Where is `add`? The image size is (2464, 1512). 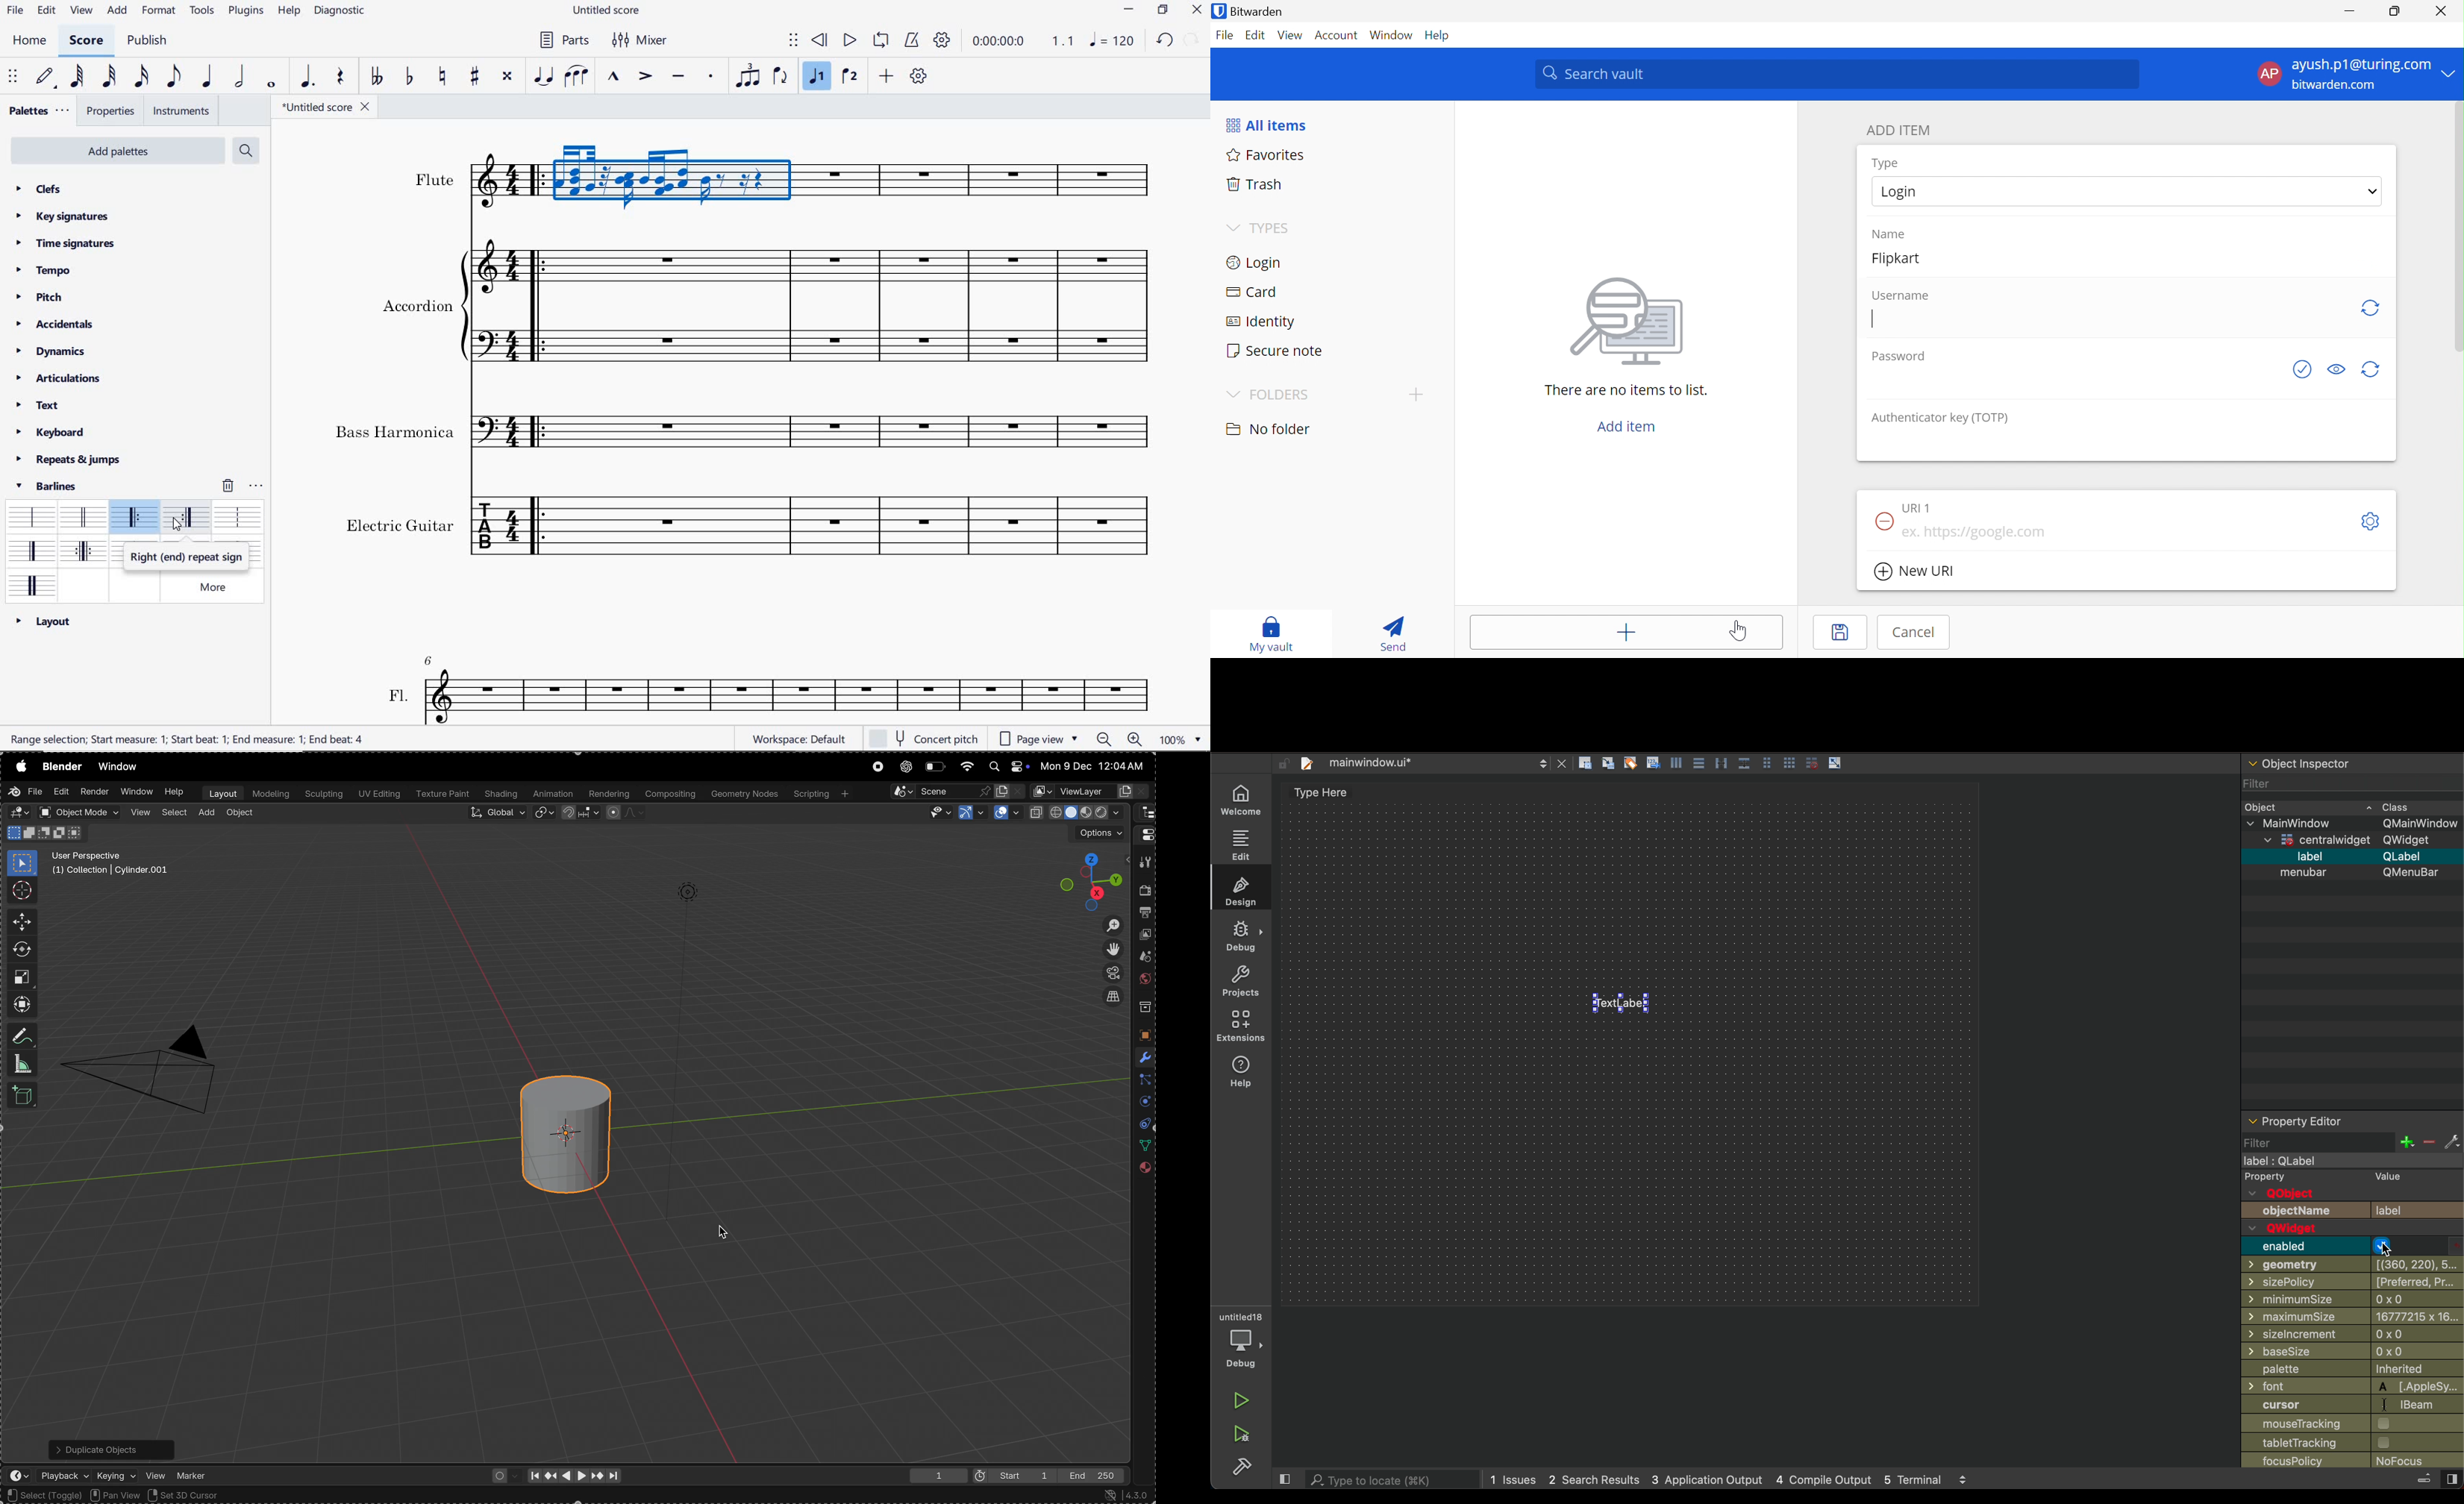
add is located at coordinates (886, 76).